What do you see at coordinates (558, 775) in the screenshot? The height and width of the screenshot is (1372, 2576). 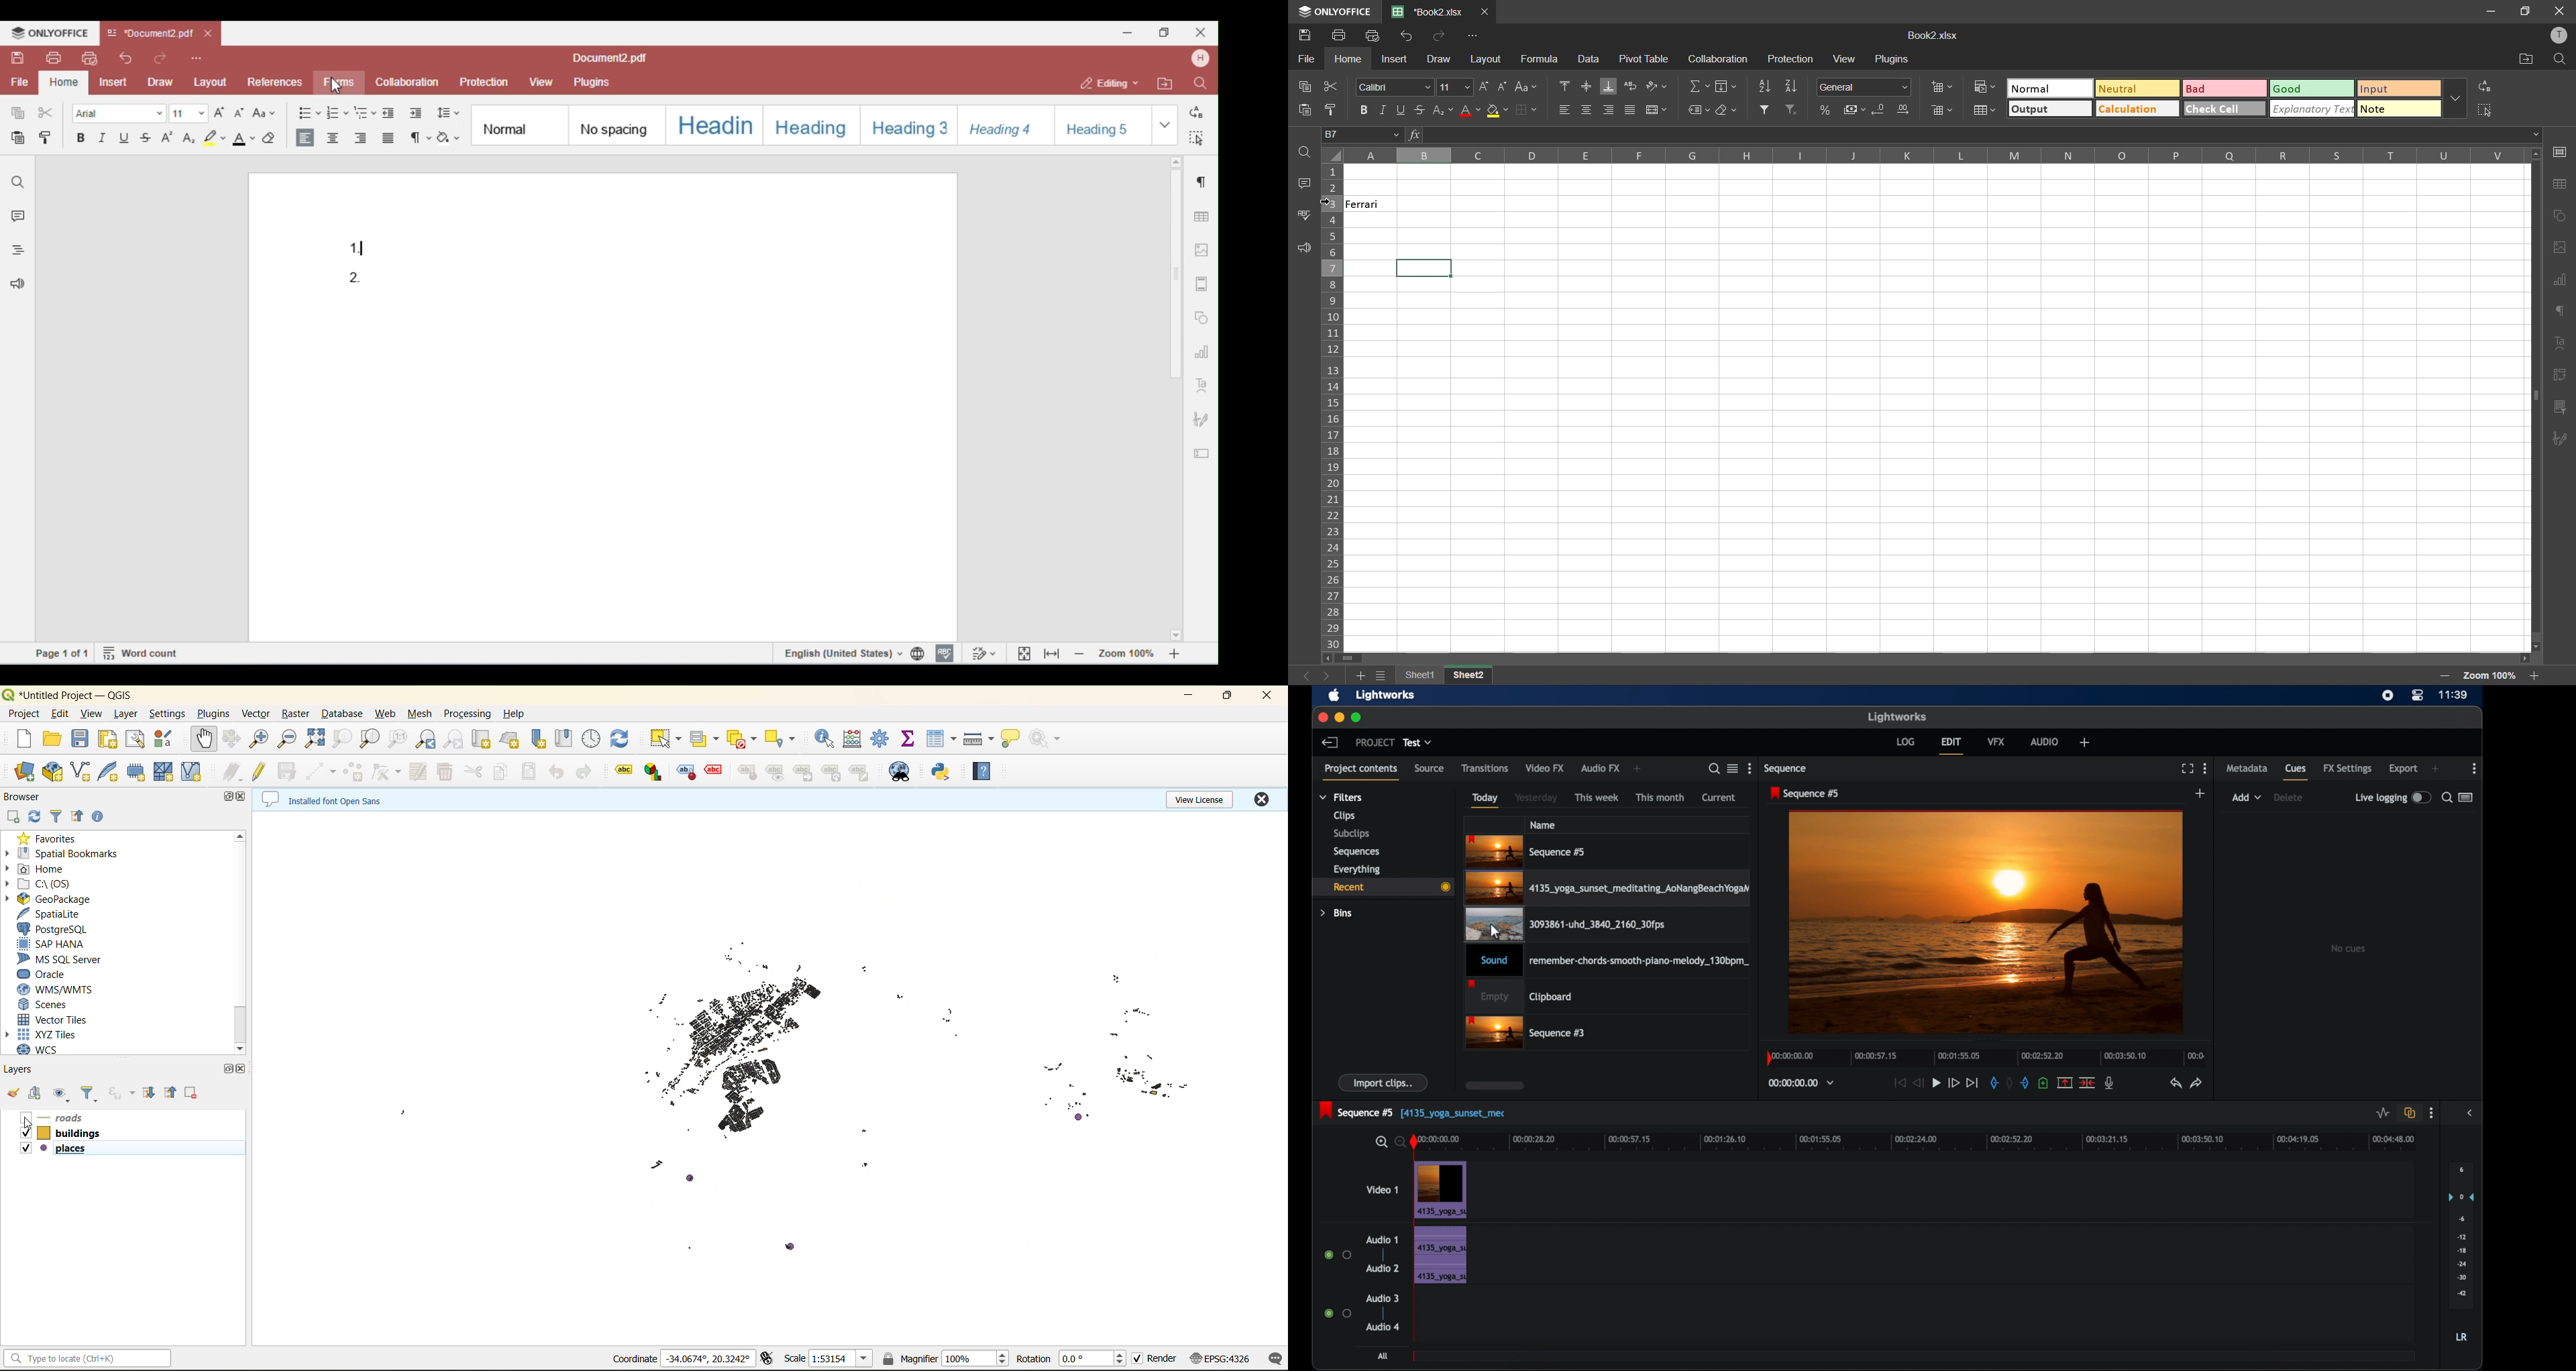 I see `undo` at bounding box center [558, 775].